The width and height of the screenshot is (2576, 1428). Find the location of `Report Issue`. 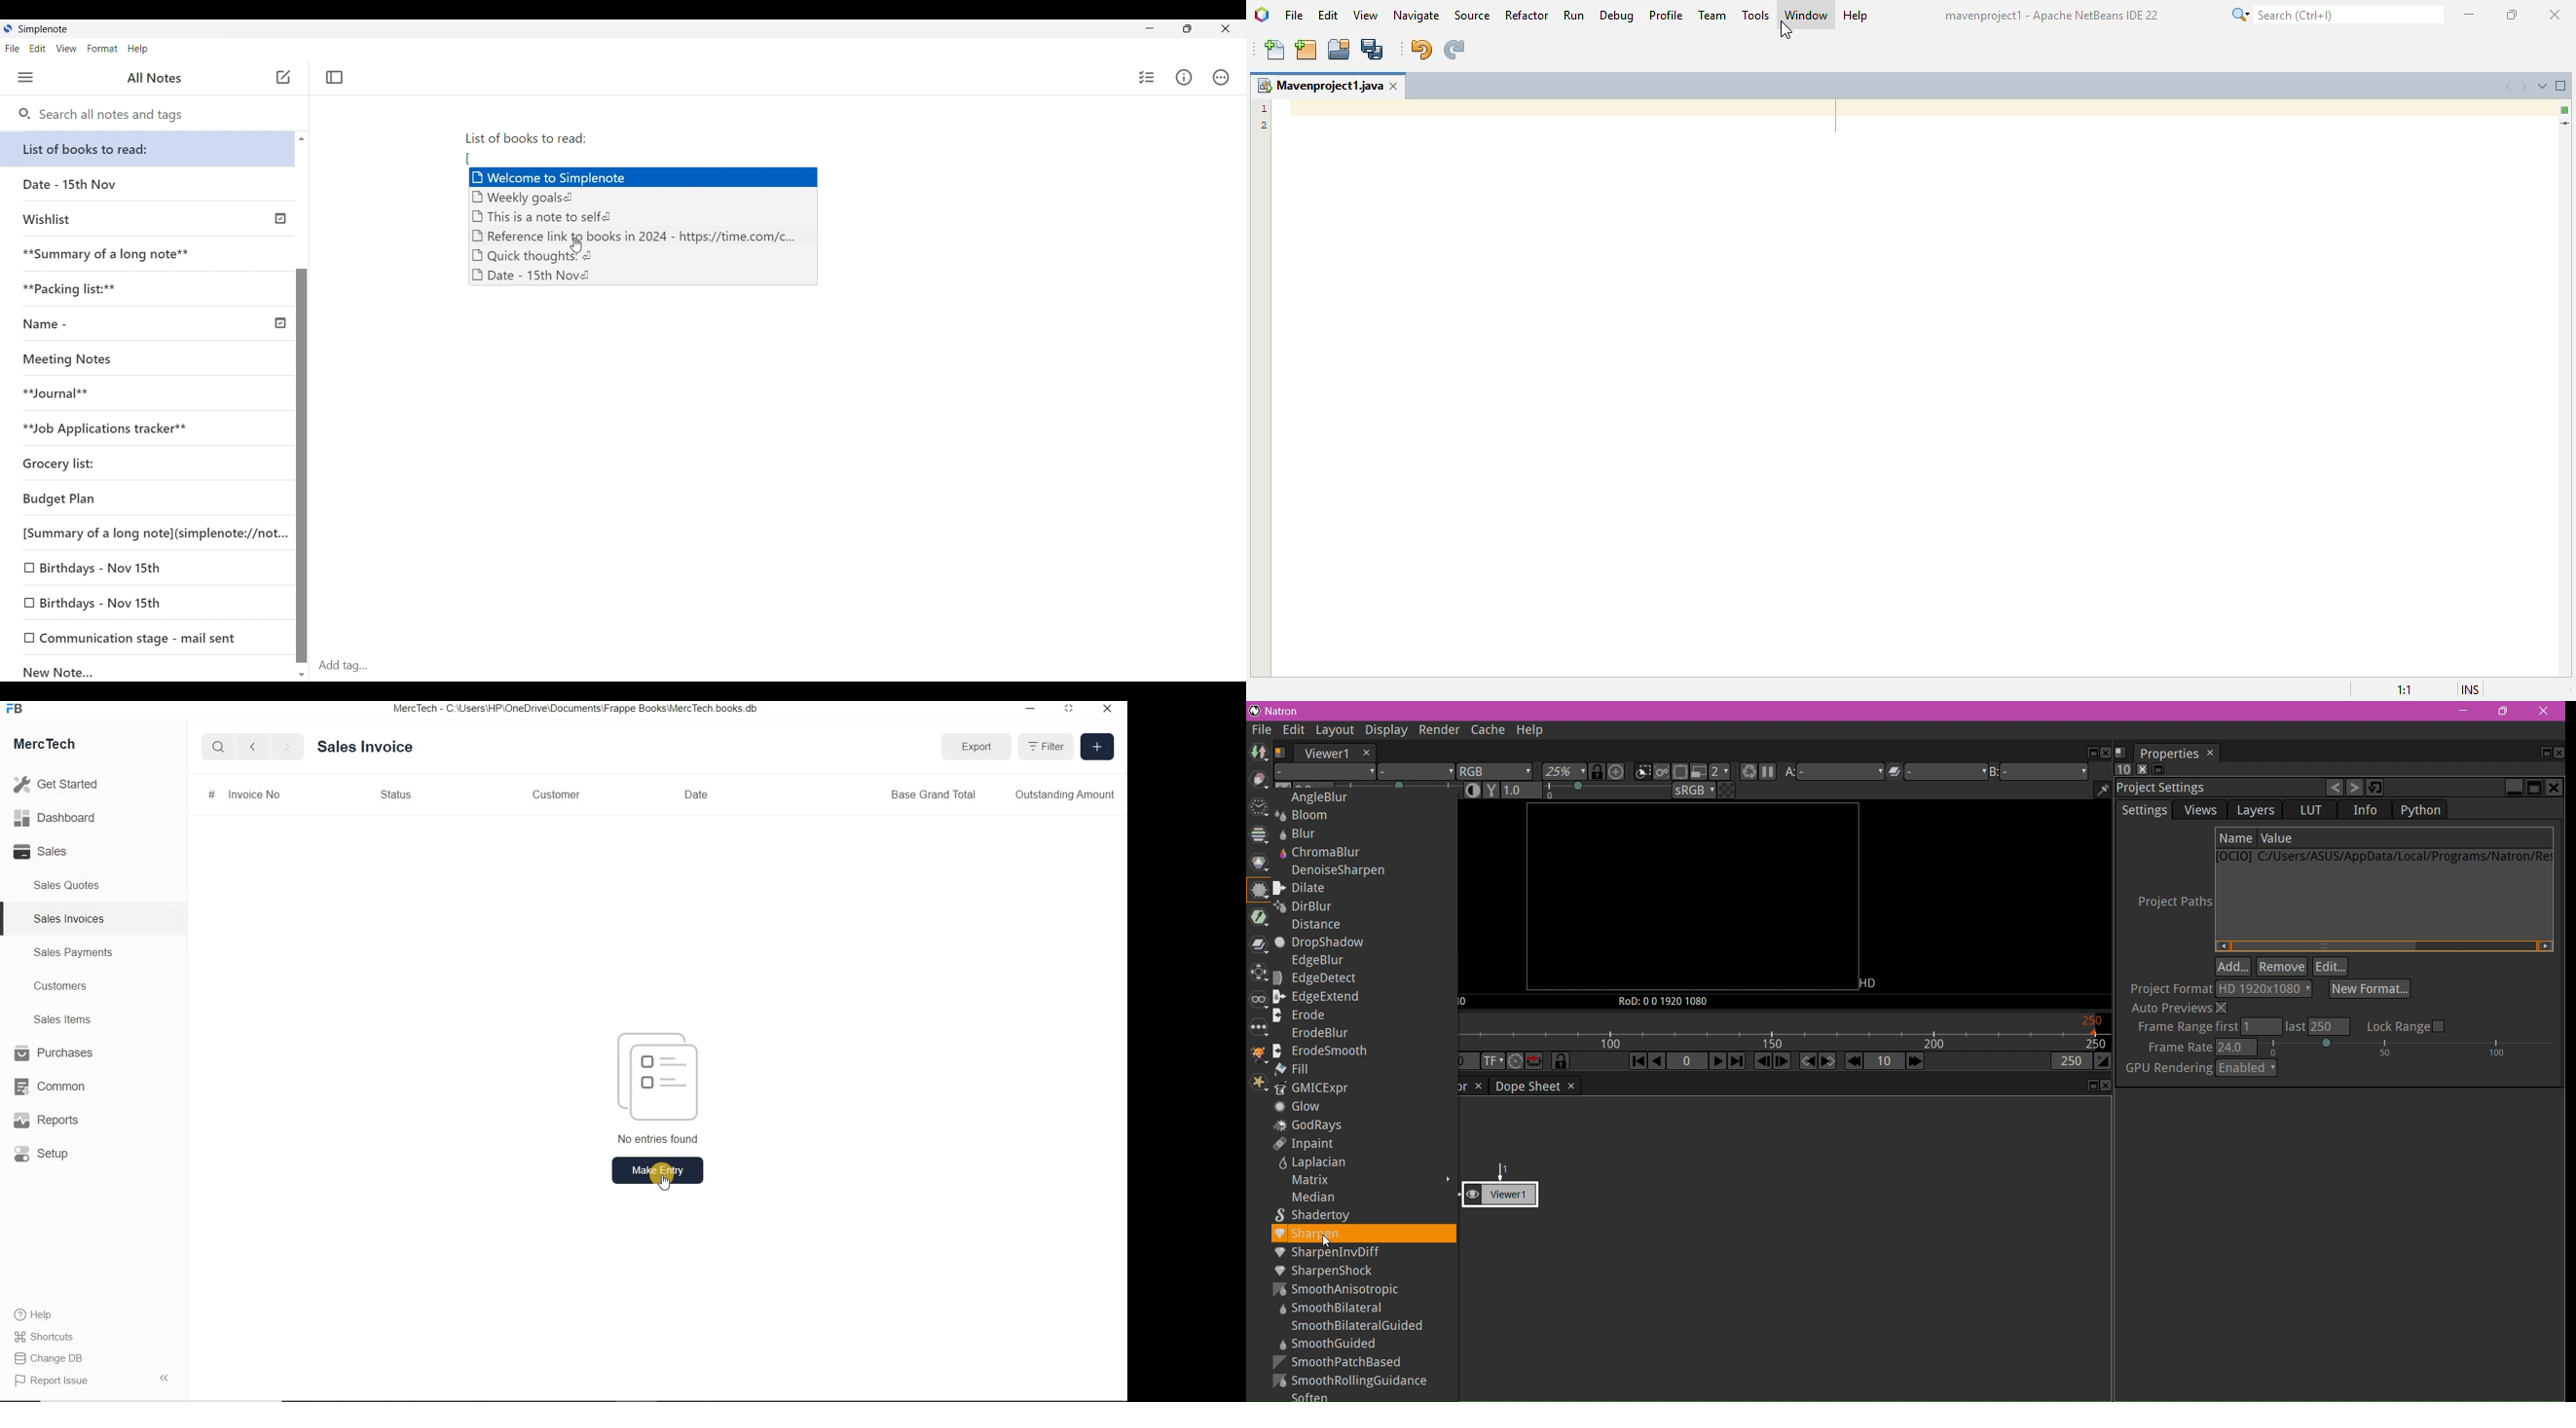

Report Issue is located at coordinates (54, 1381).